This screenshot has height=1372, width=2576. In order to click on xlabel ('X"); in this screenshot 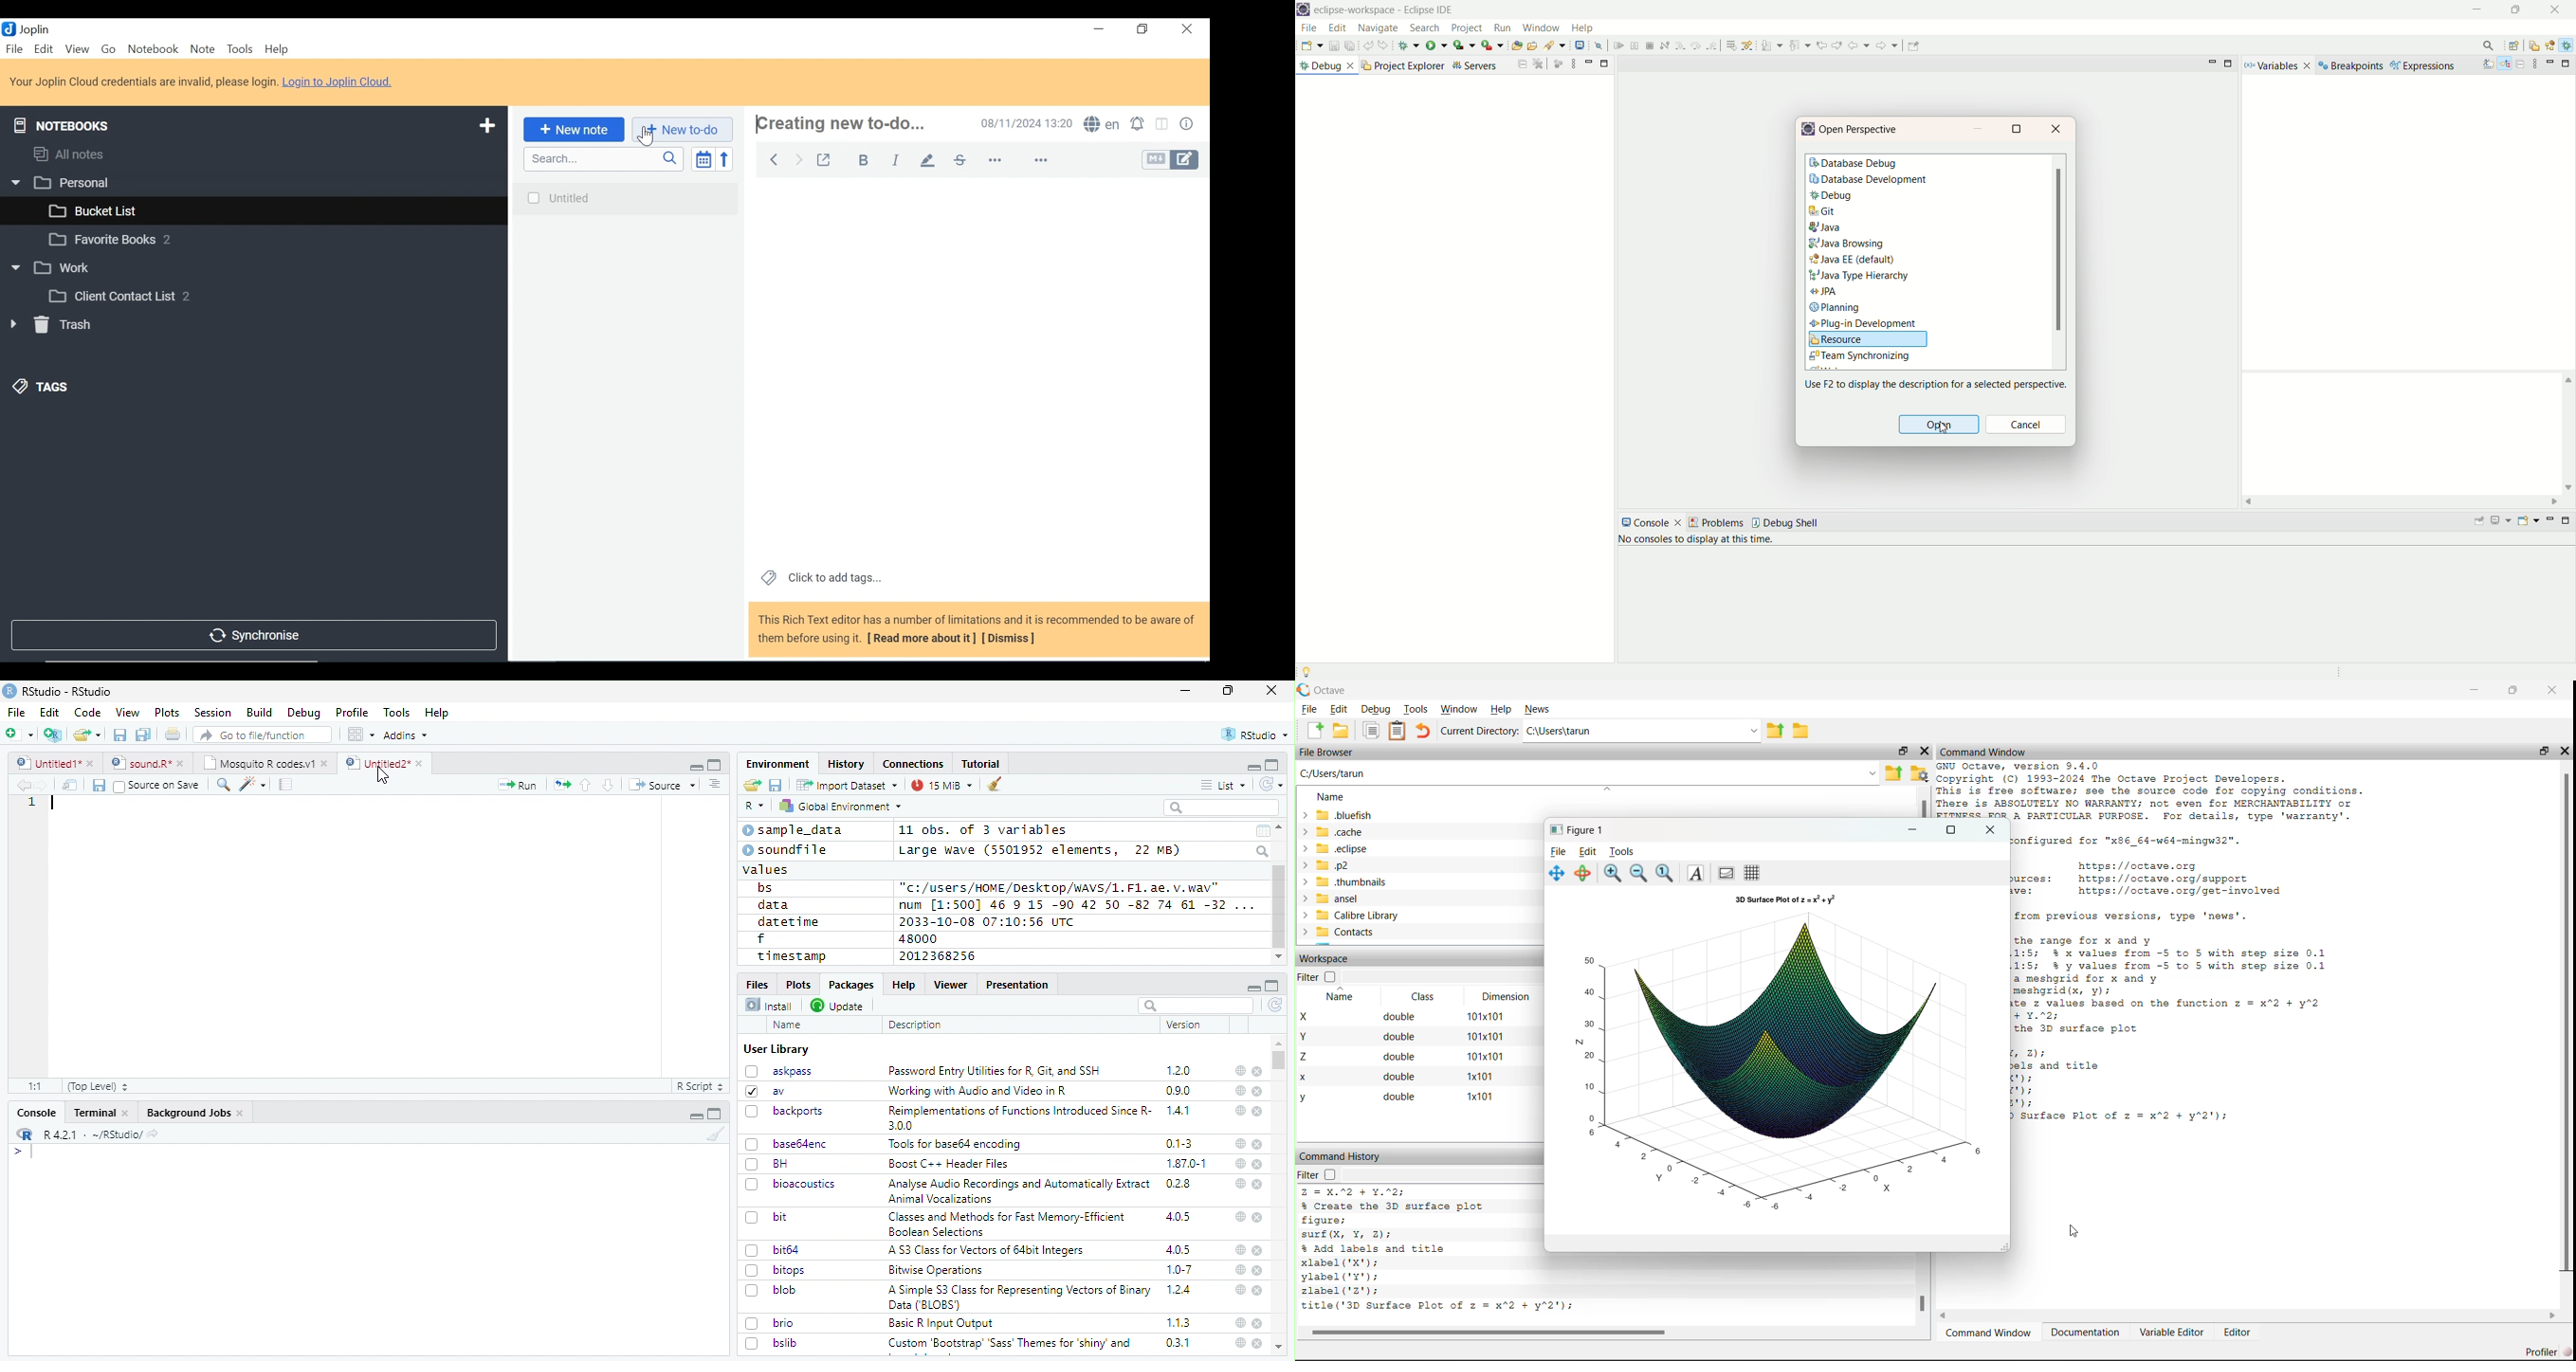, I will do `click(1336, 1263)`.